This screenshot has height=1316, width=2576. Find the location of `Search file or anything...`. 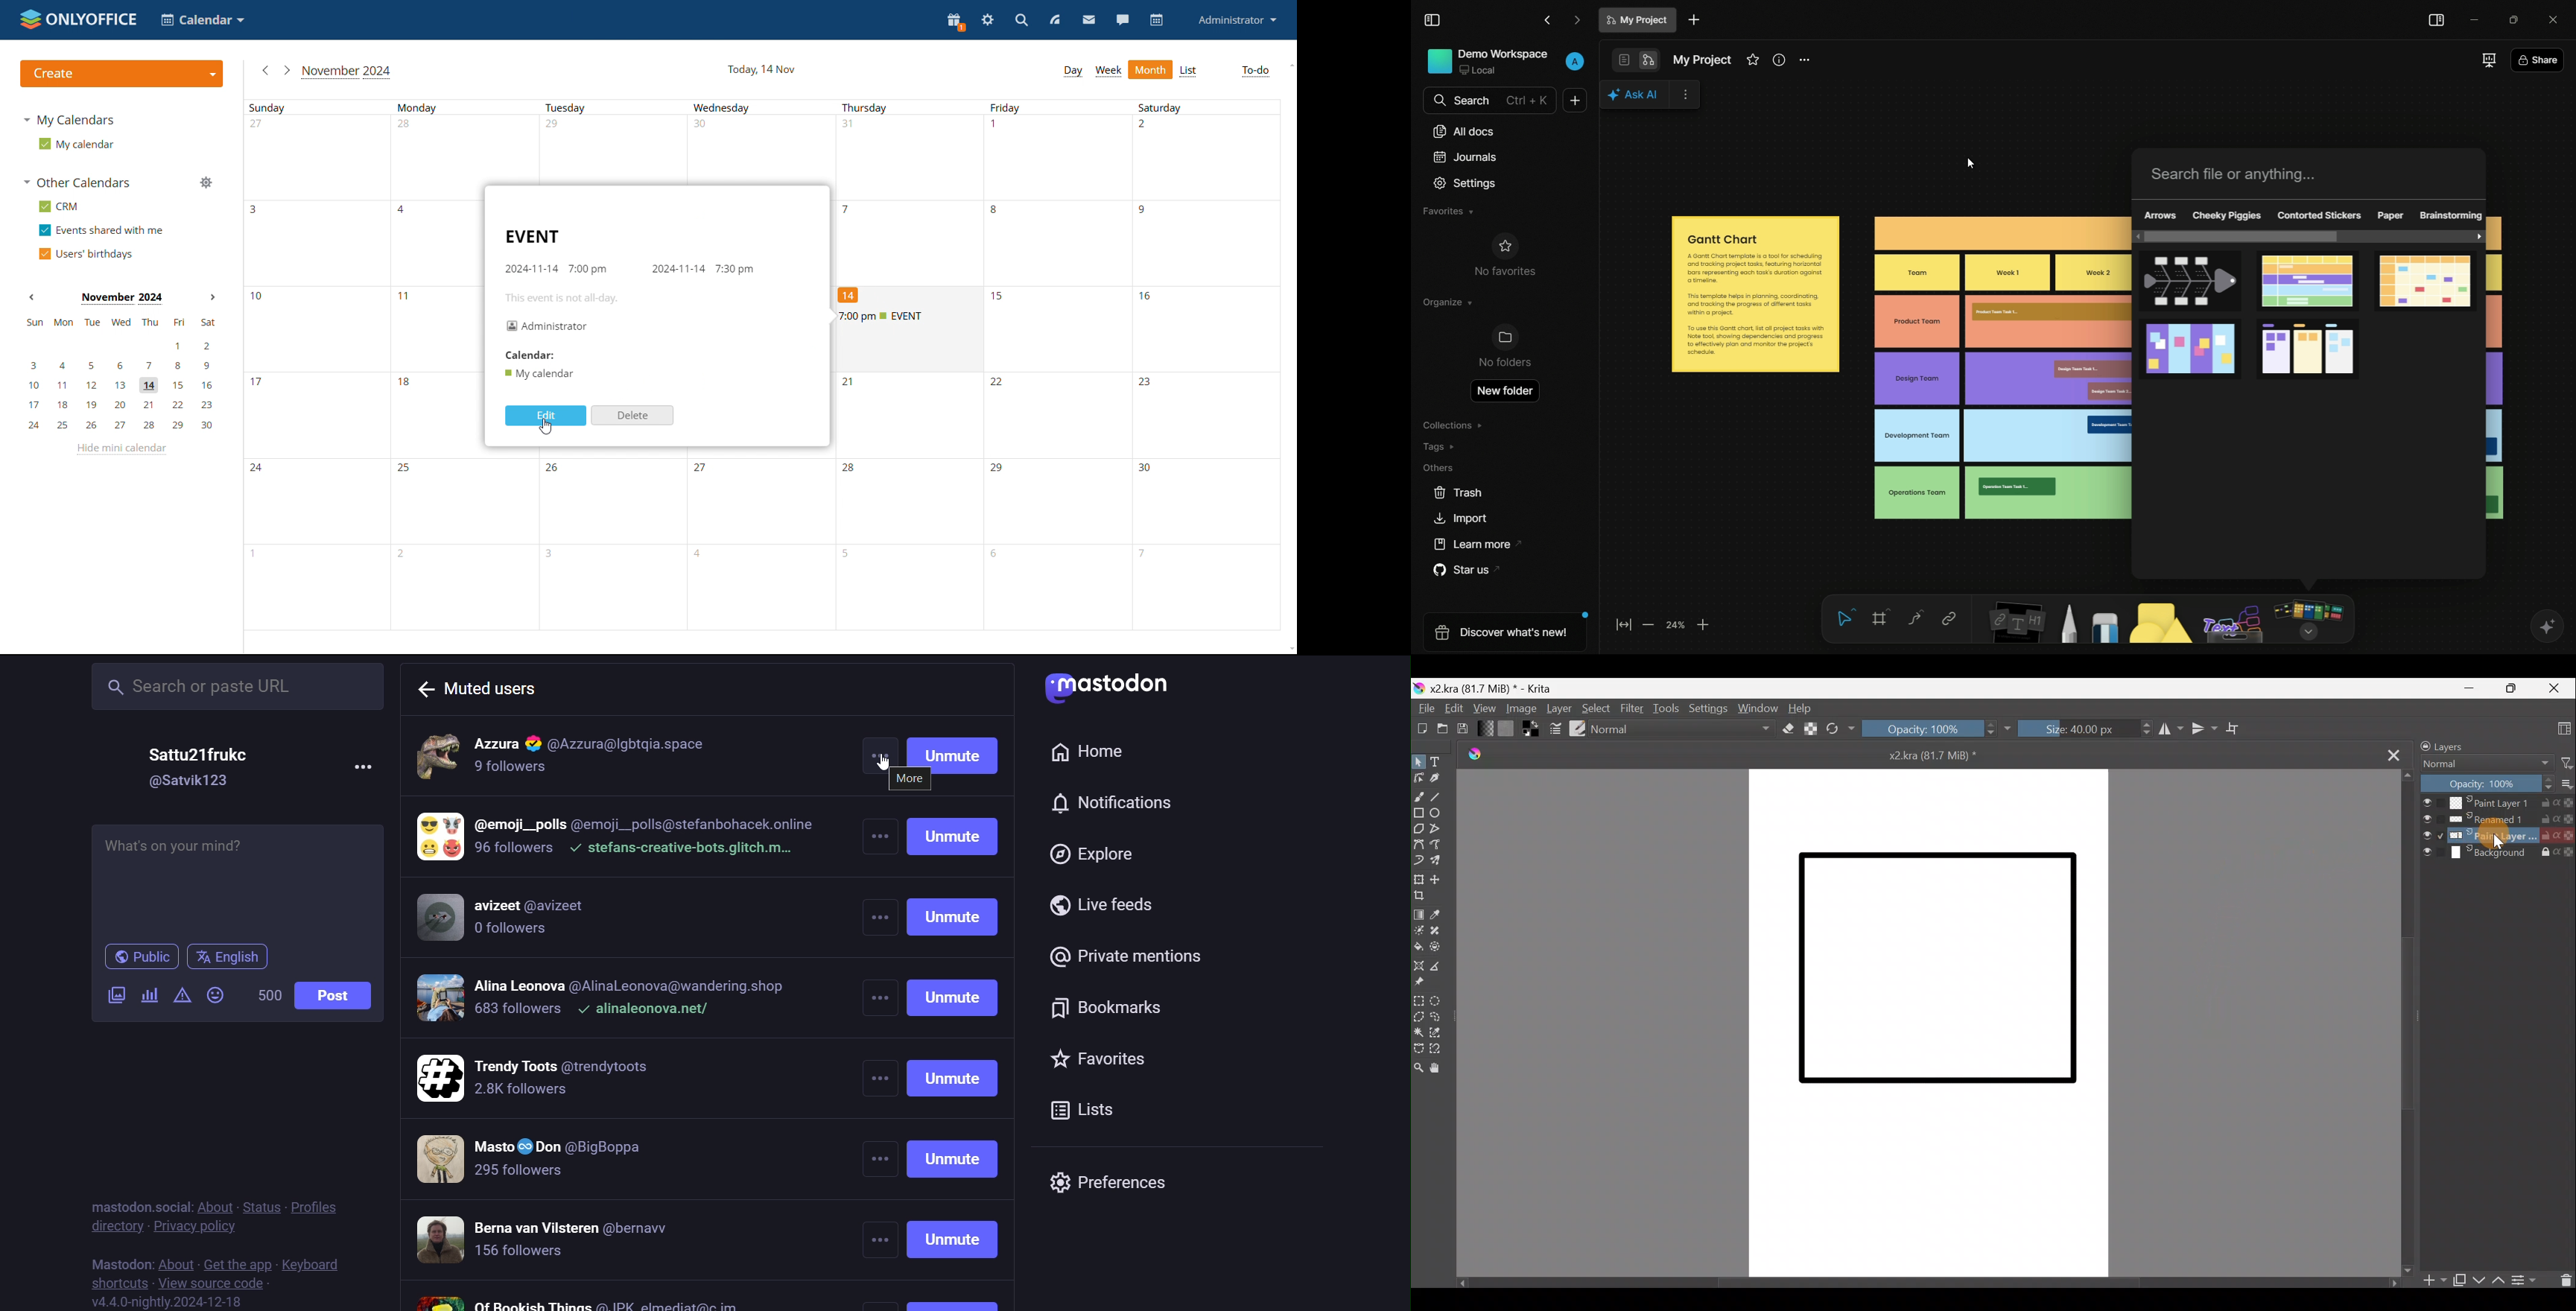

Search file or anything... is located at coordinates (2234, 175).